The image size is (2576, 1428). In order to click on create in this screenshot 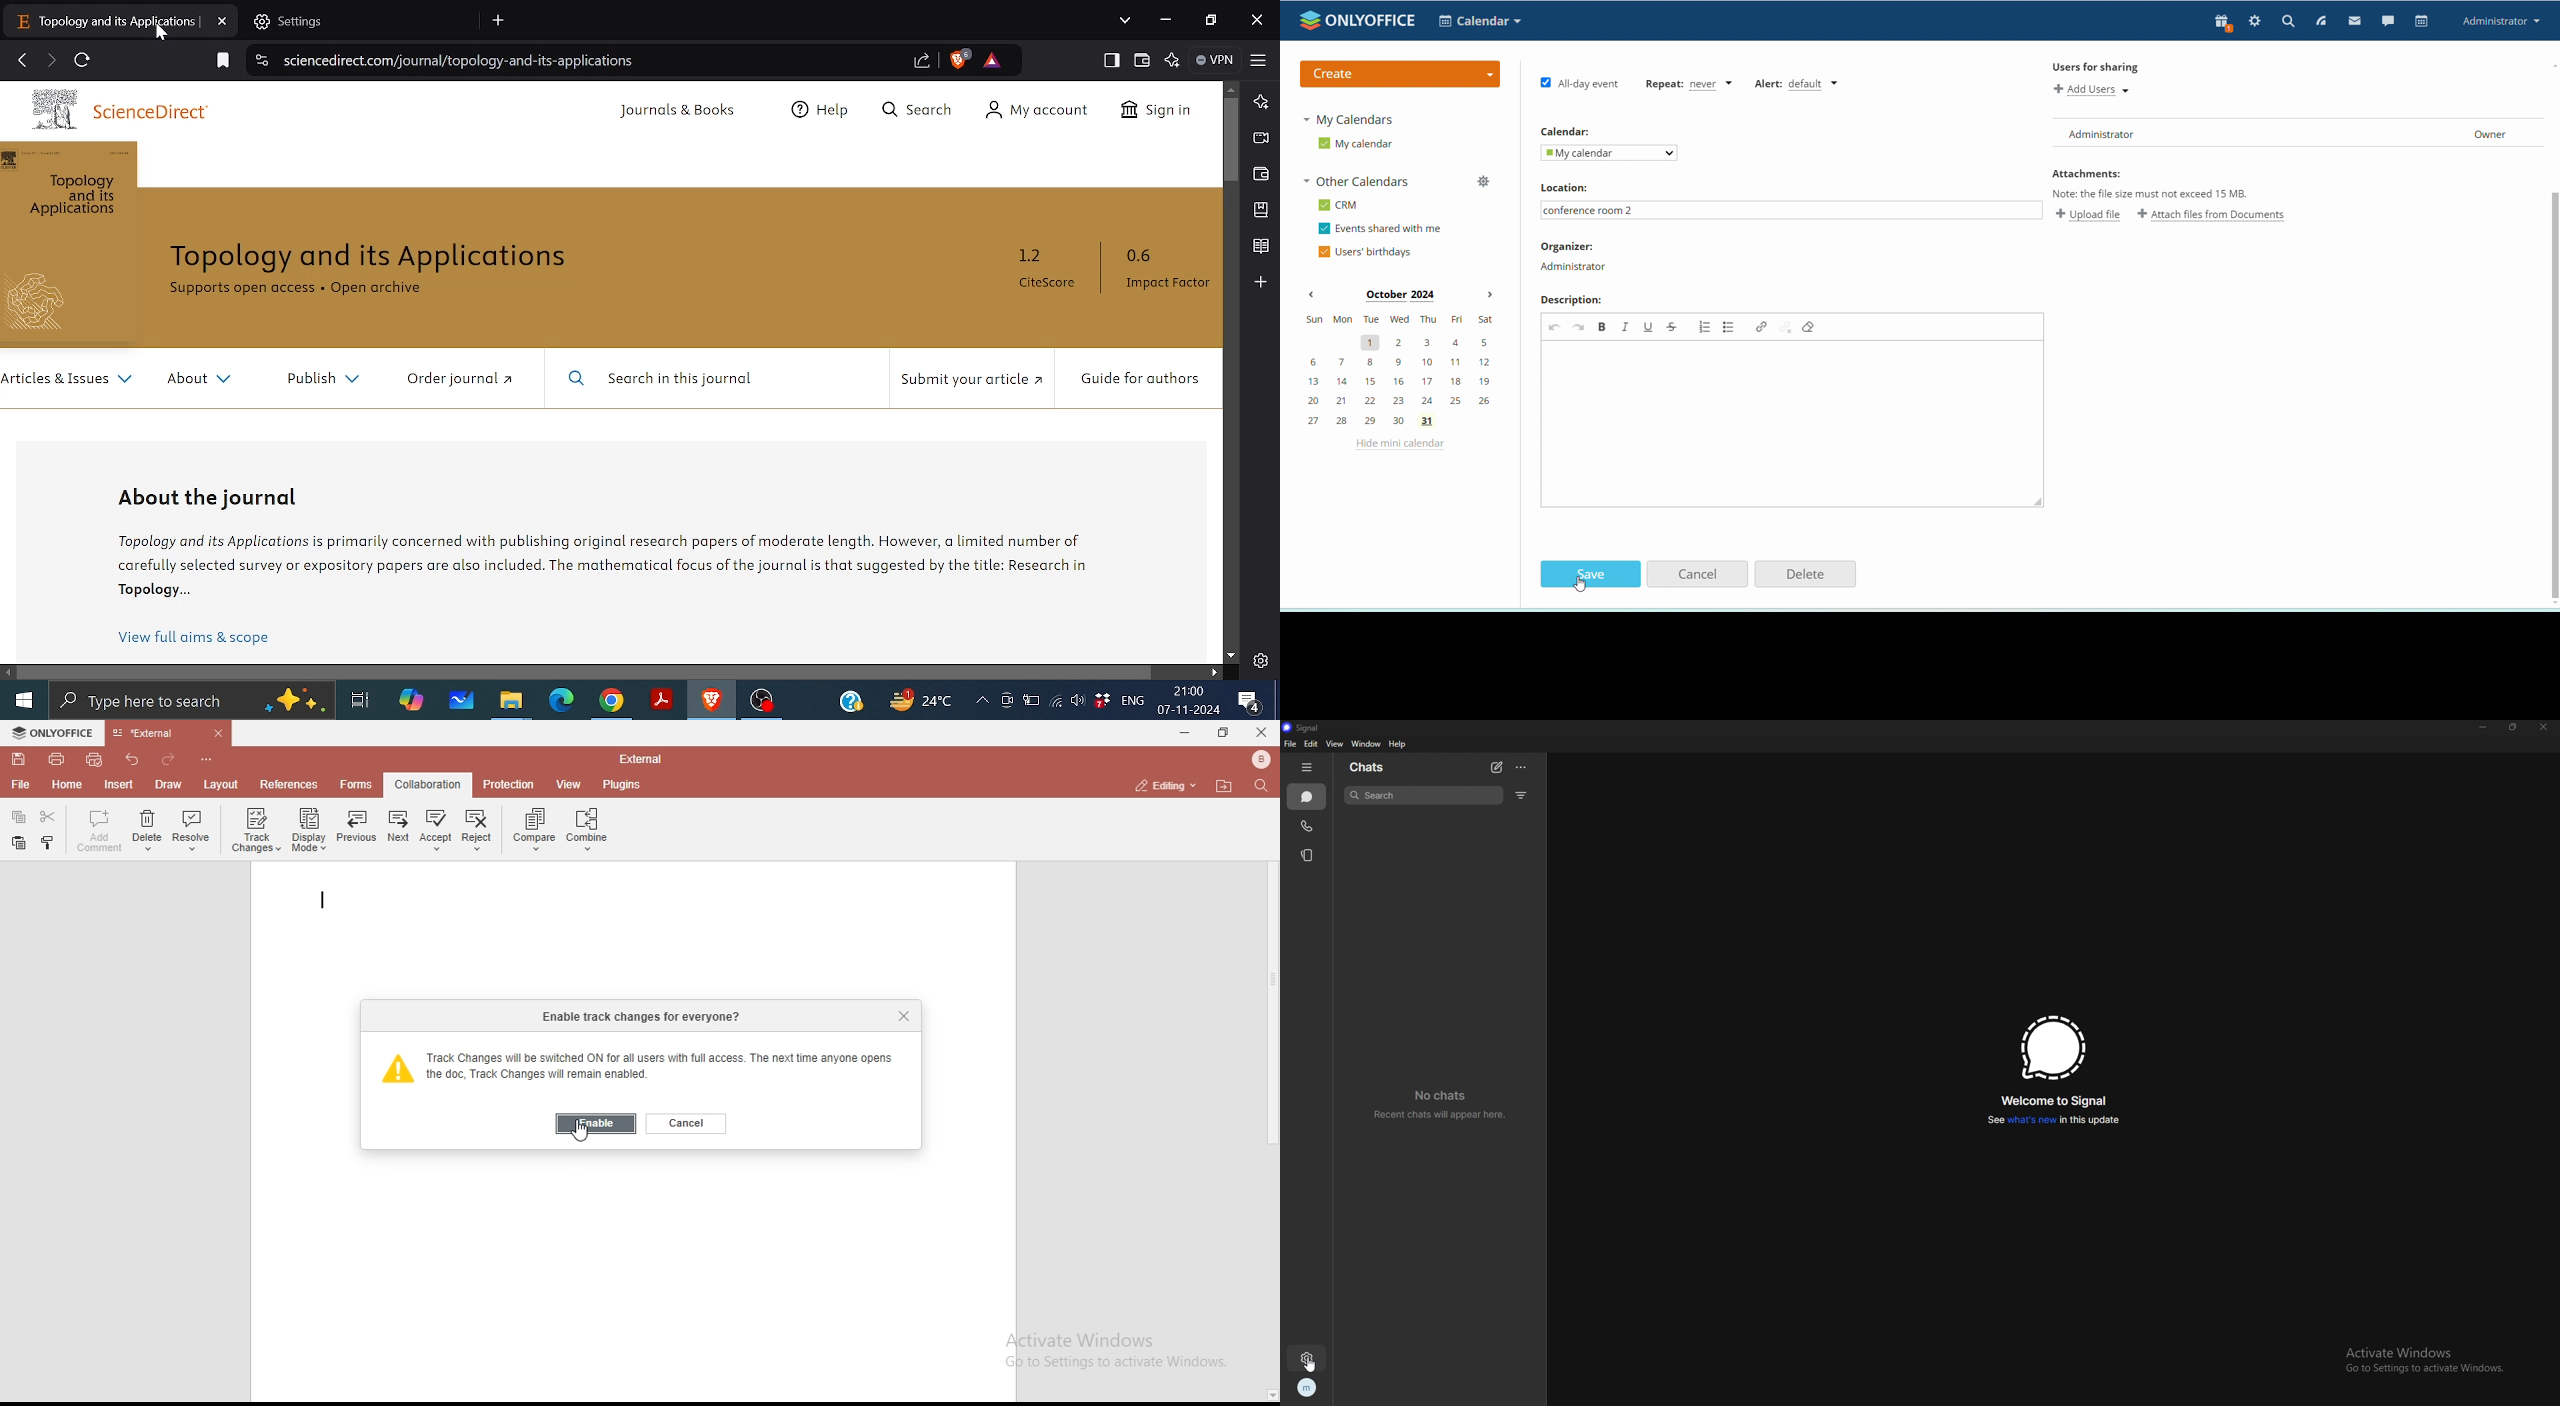, I will do `click(1399, 74)`.